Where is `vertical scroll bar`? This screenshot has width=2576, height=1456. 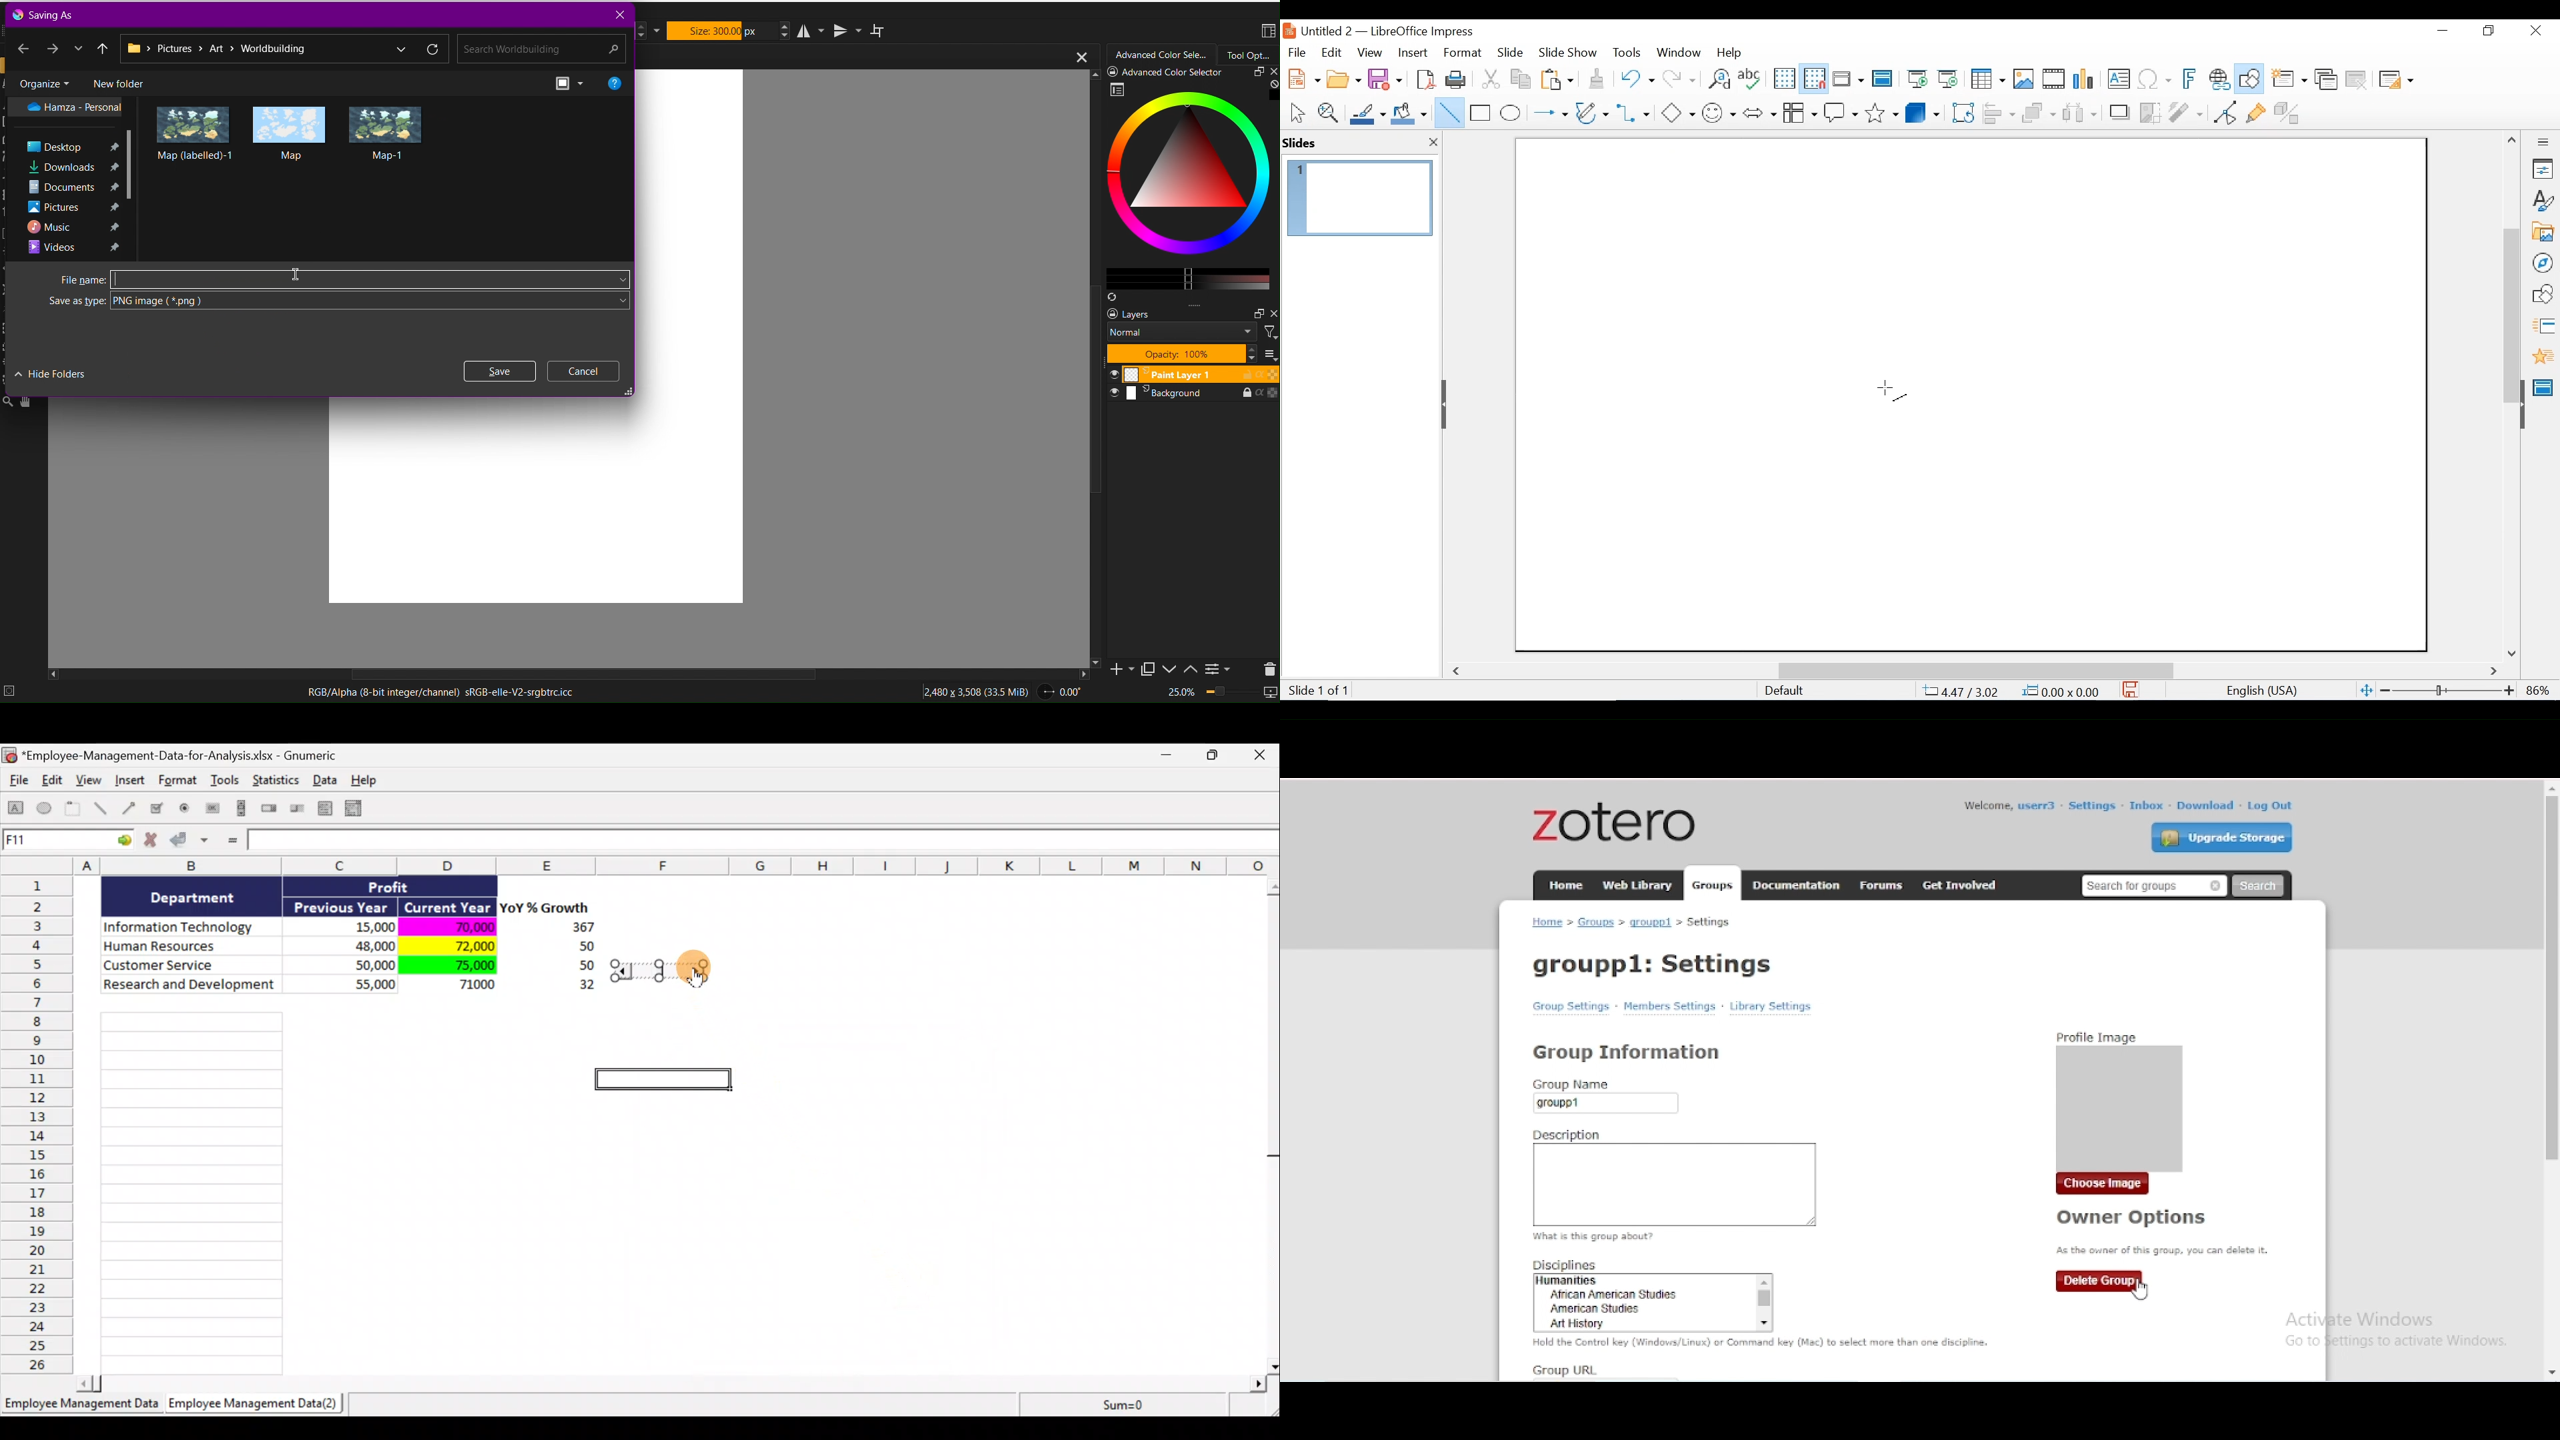
vertical scroll bar is located at coordinates (2550, 980).